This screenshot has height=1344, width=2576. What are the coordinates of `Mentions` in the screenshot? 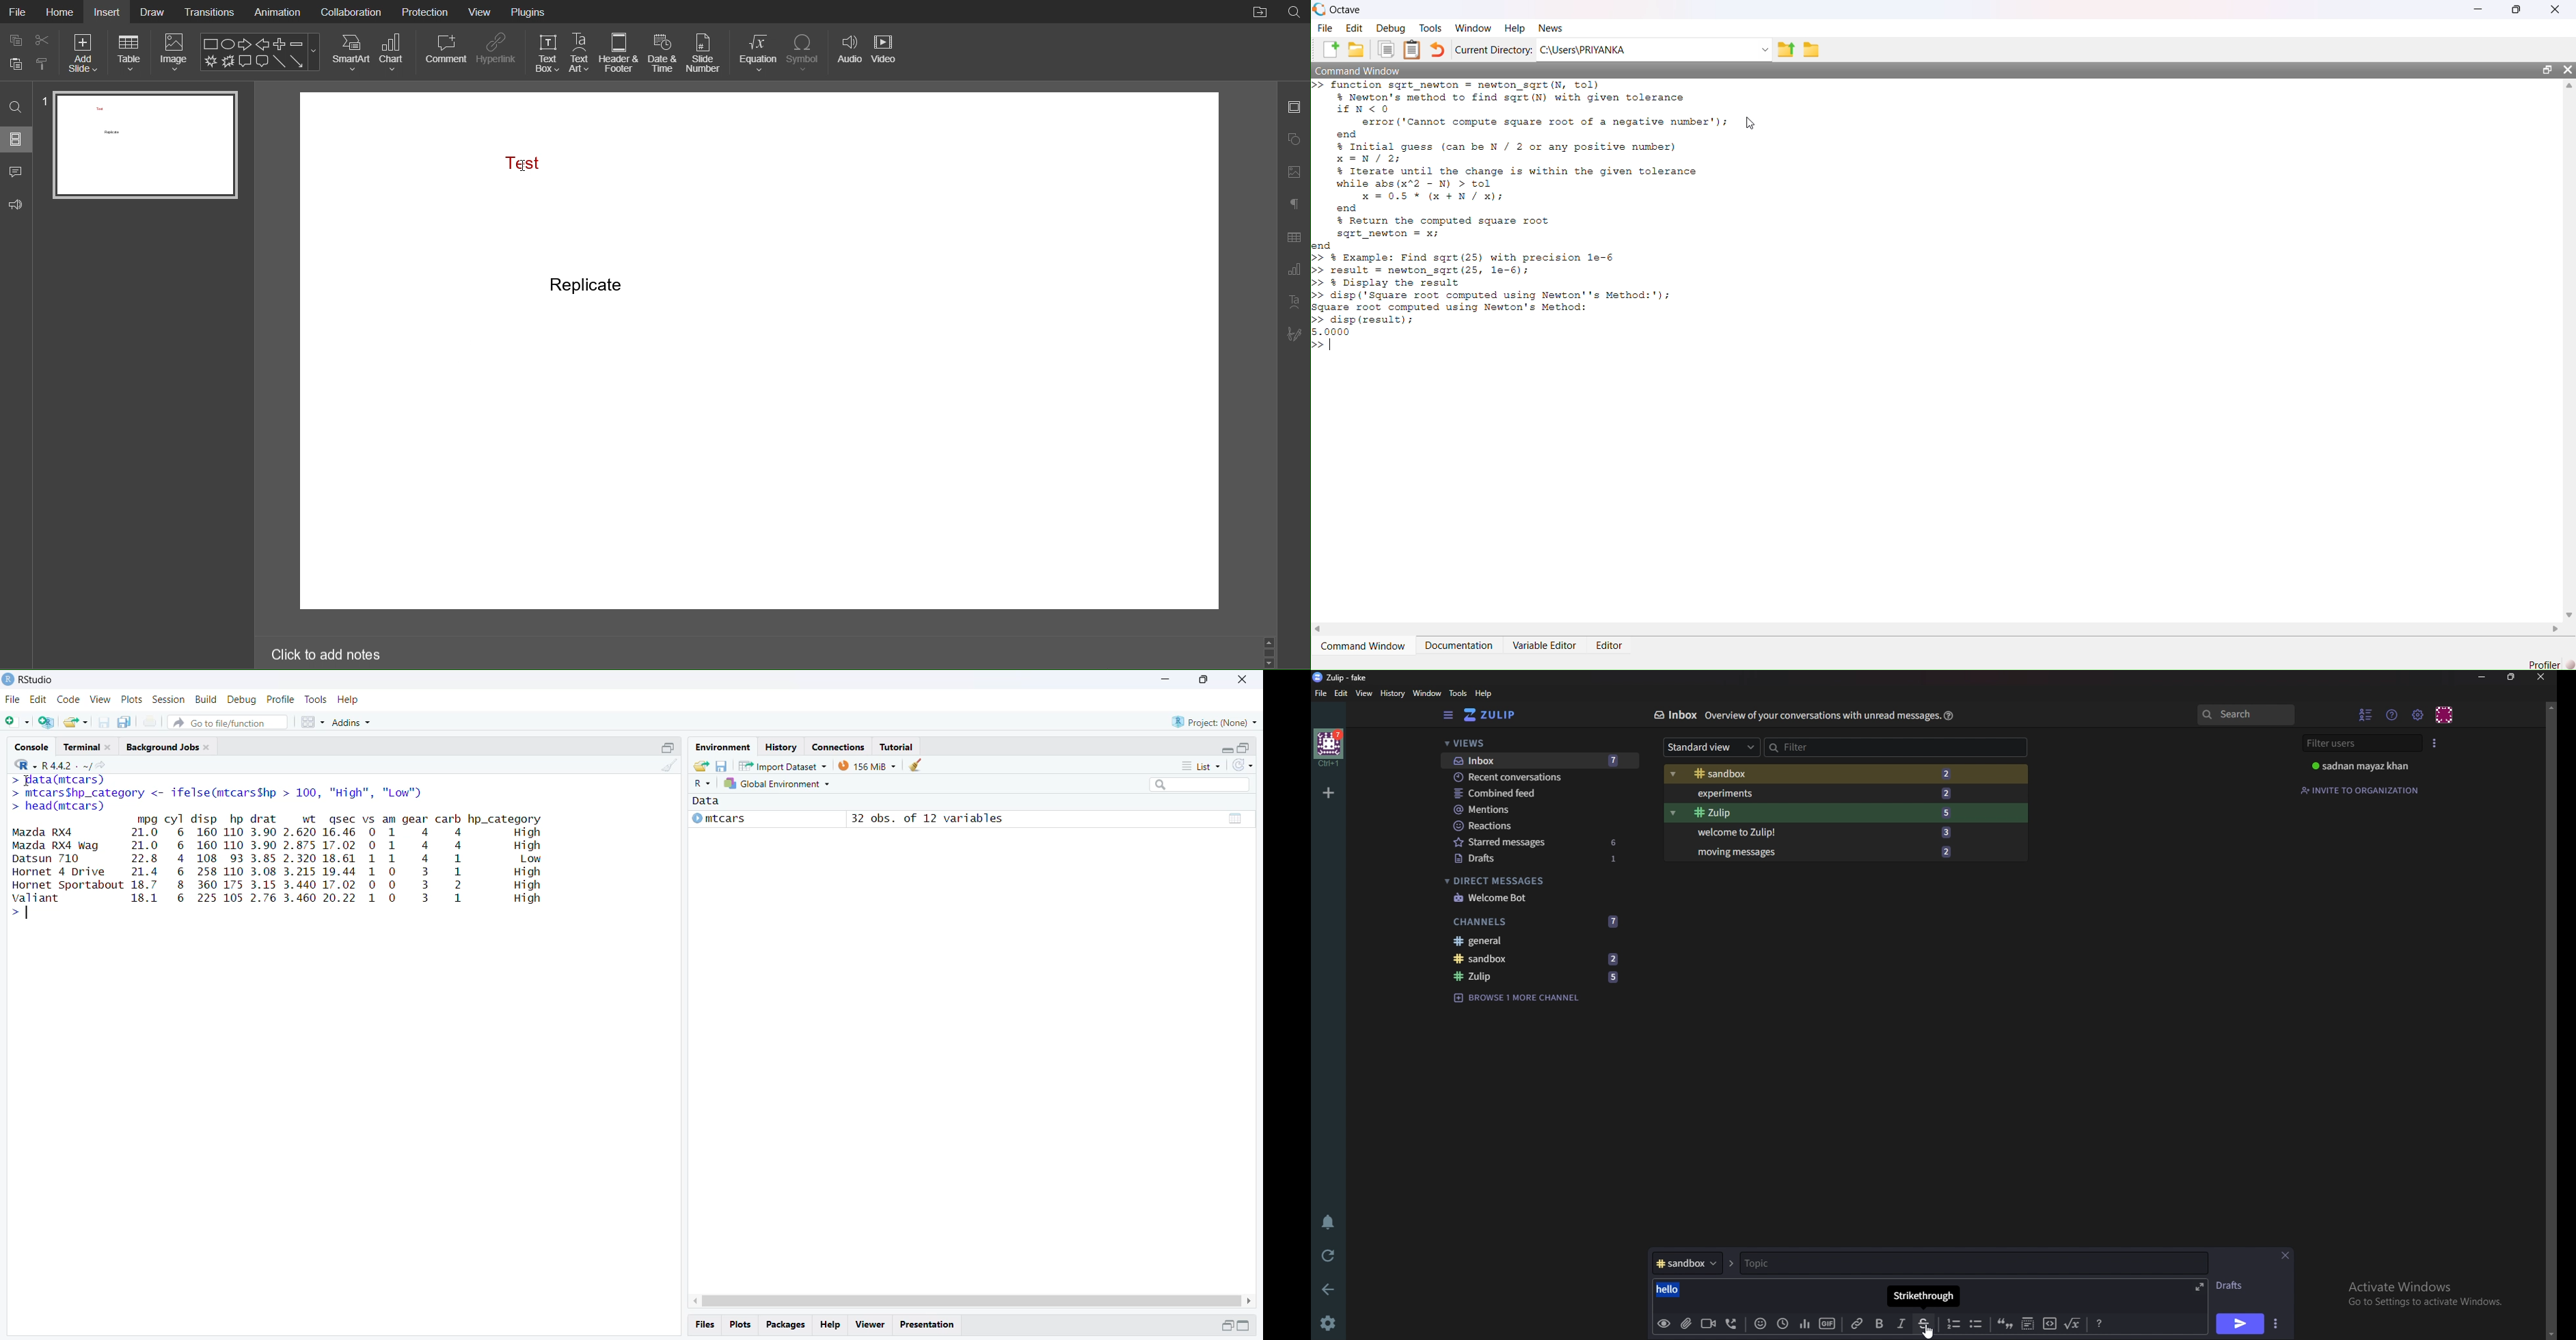 It's located at (1531, 808).